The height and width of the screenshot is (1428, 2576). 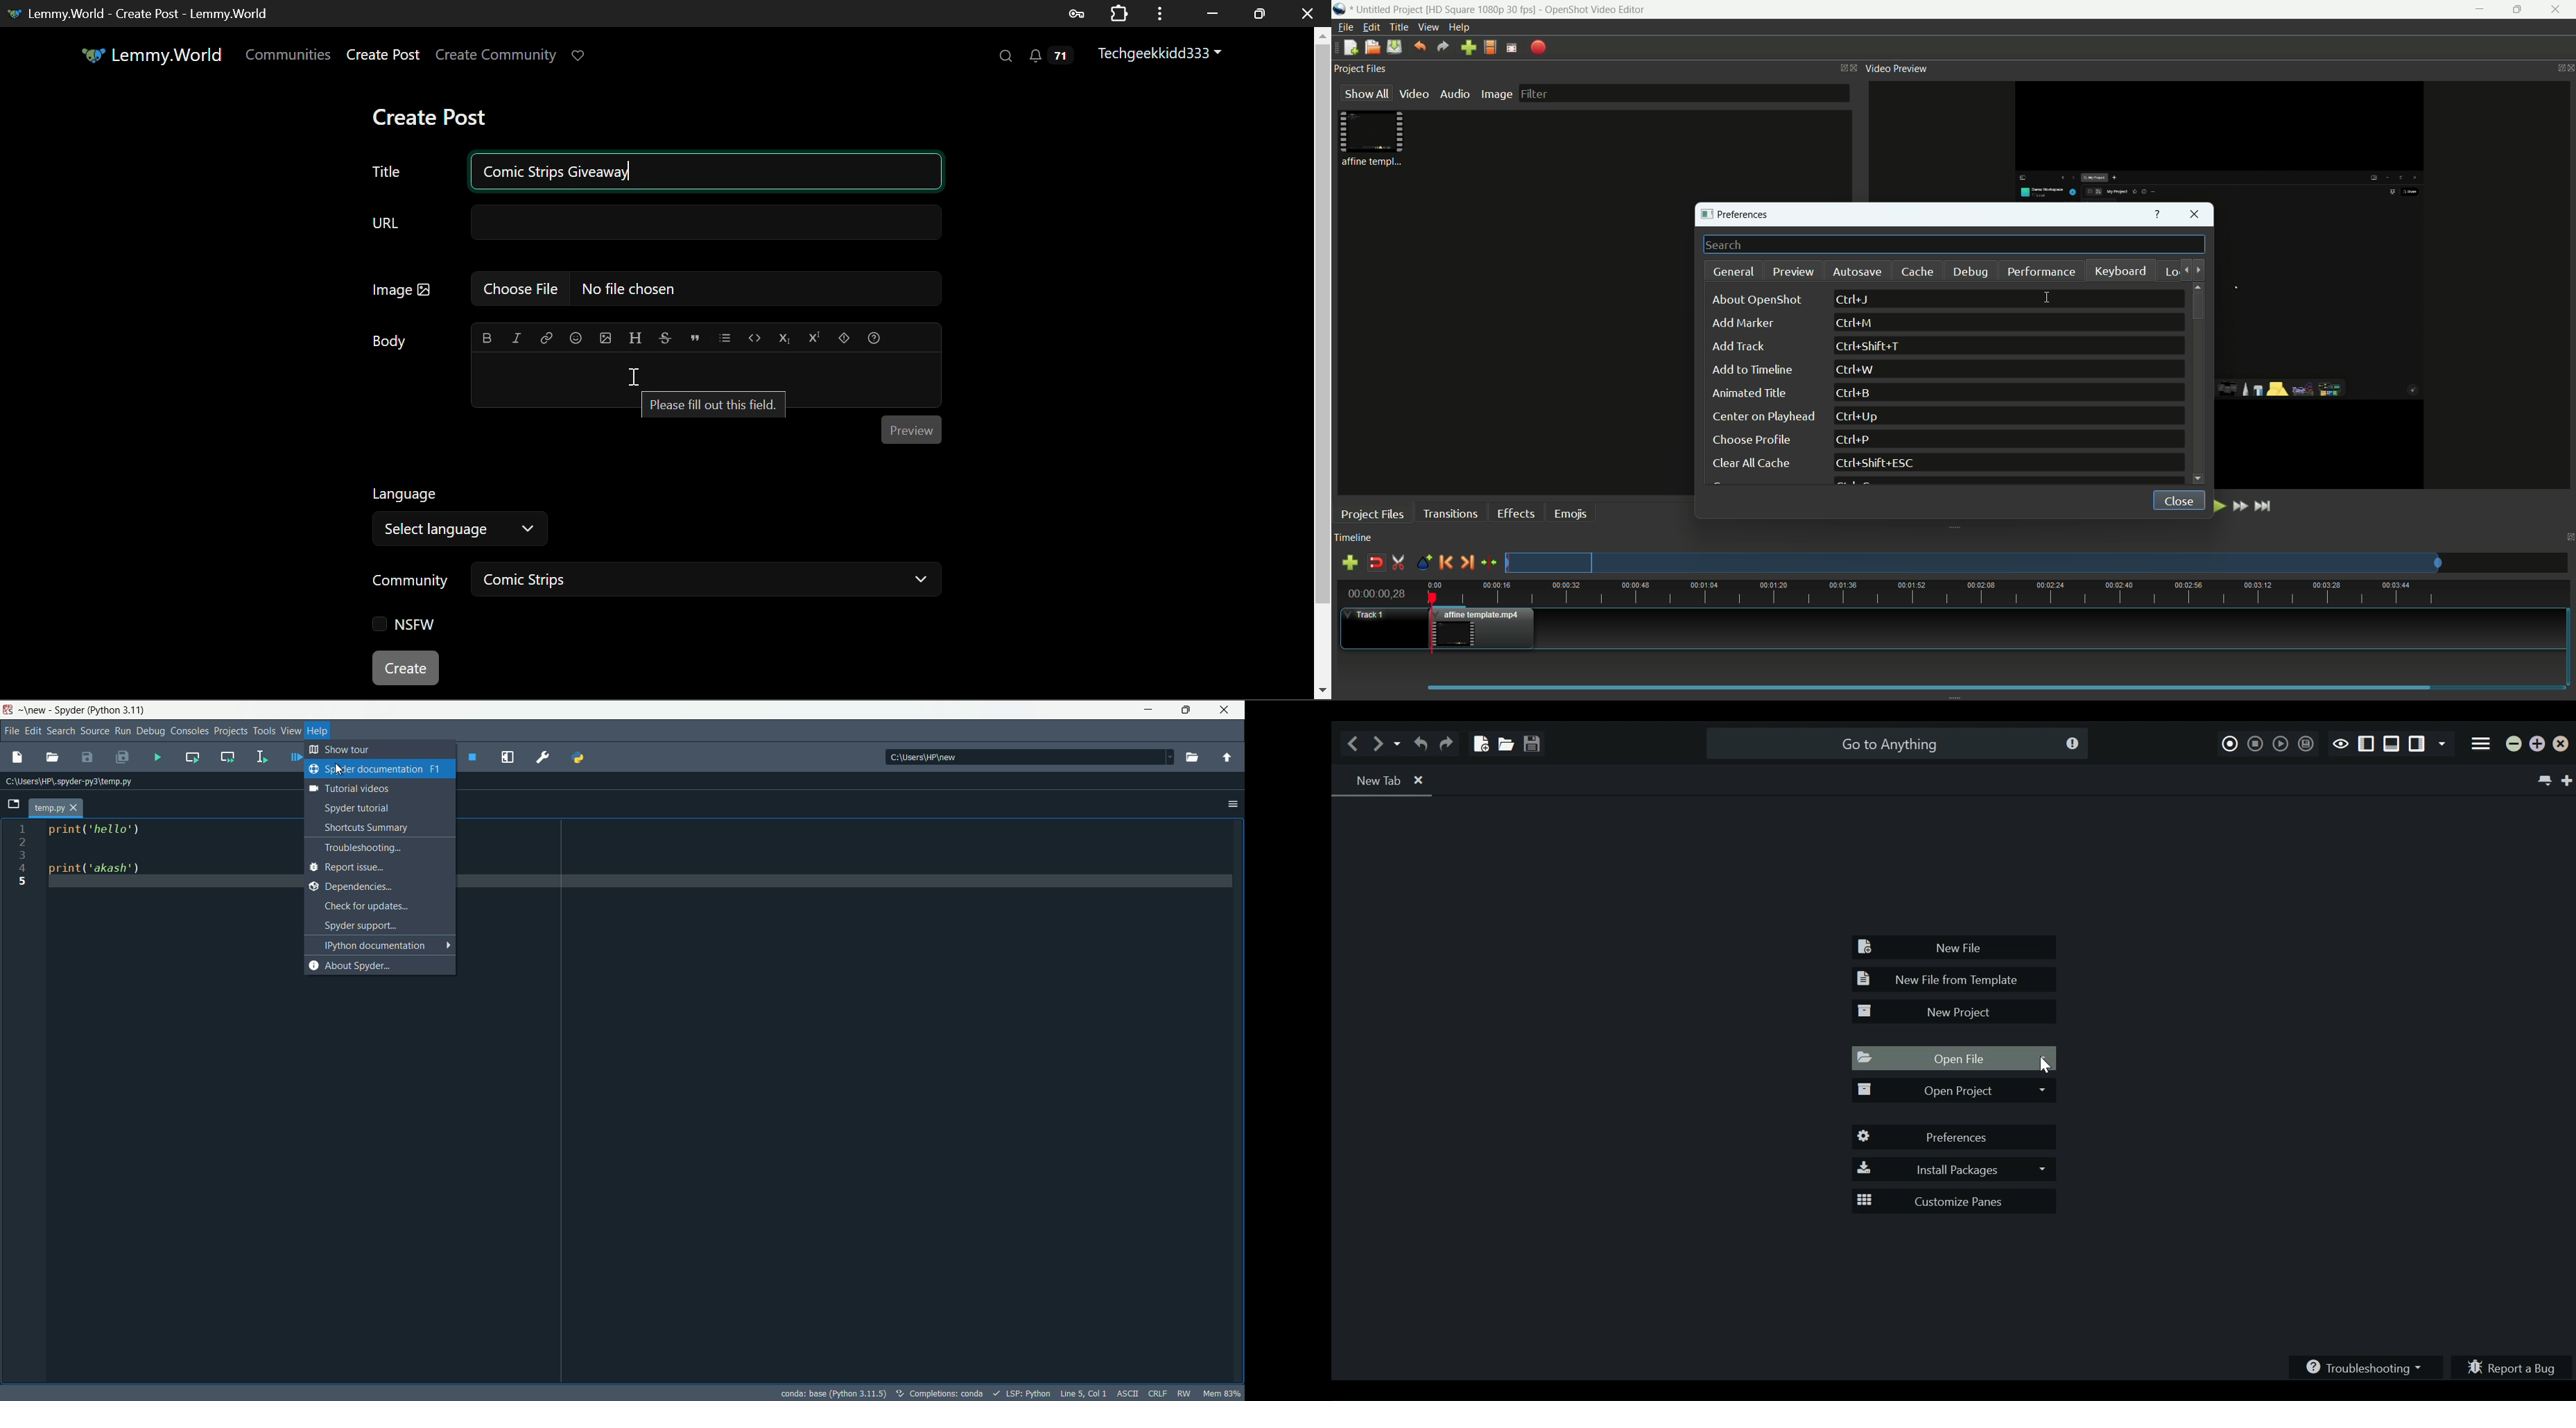 I want to click on Line 5, Col 1, so click(x=1083, y=1393).